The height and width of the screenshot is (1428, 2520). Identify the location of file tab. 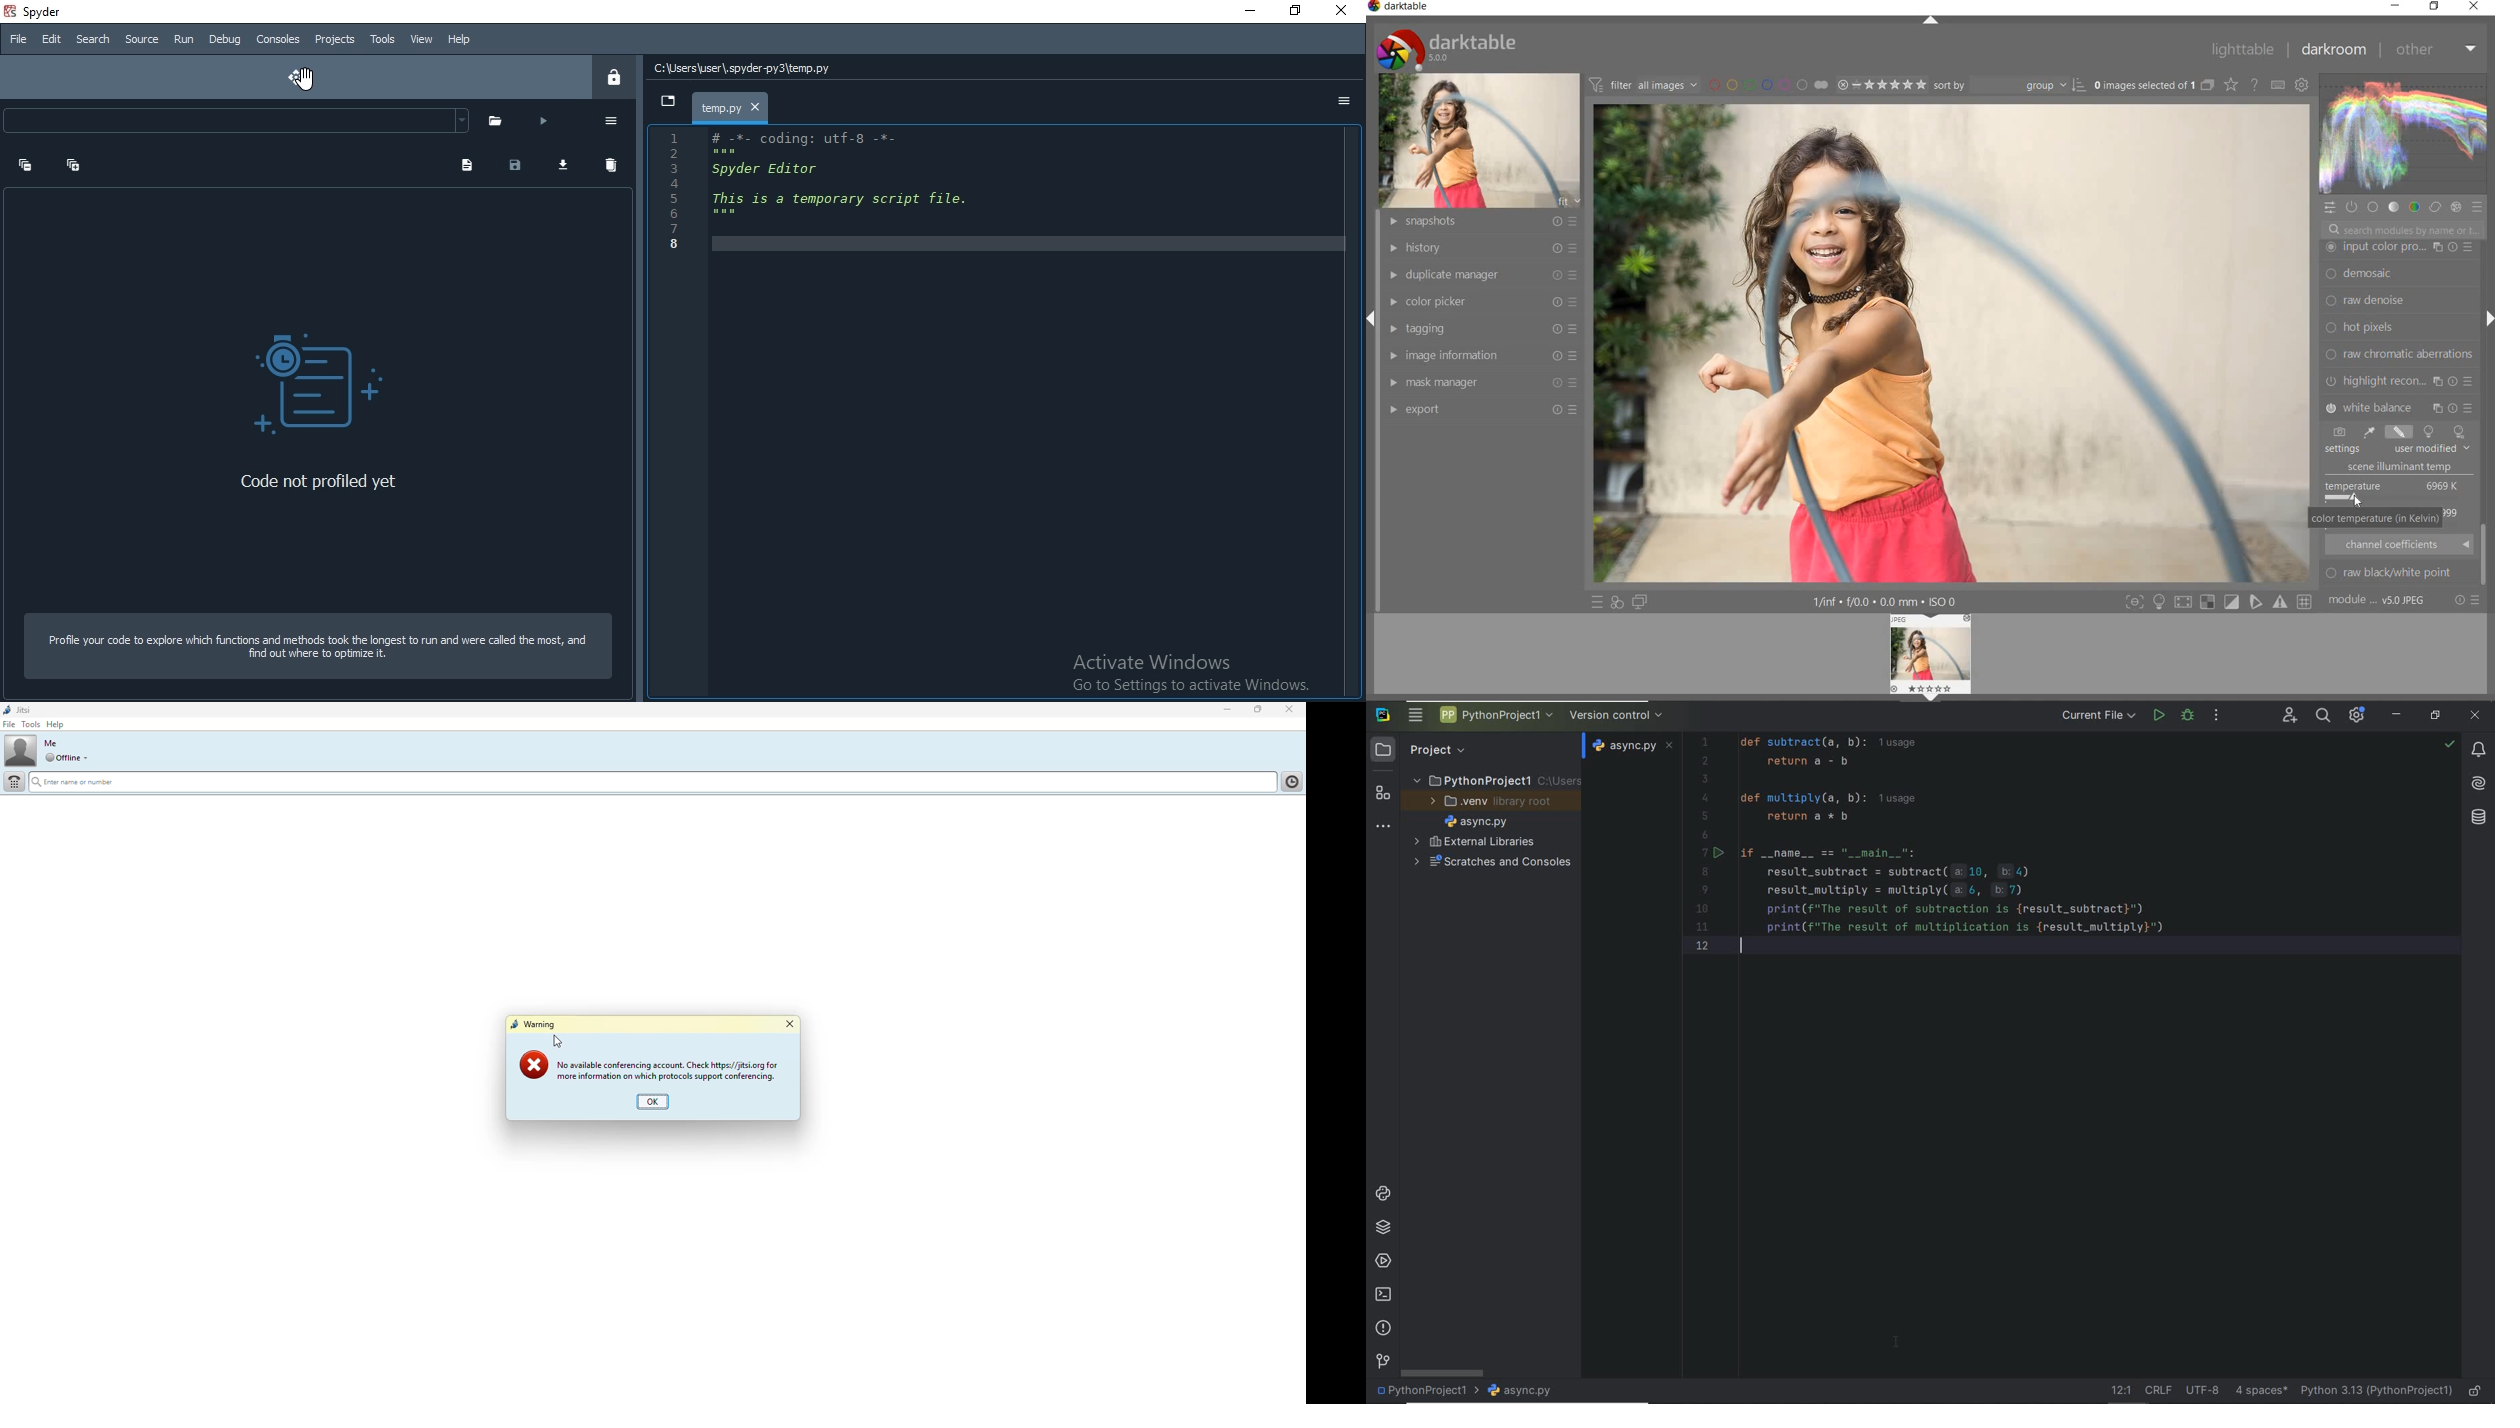
(732, 107).